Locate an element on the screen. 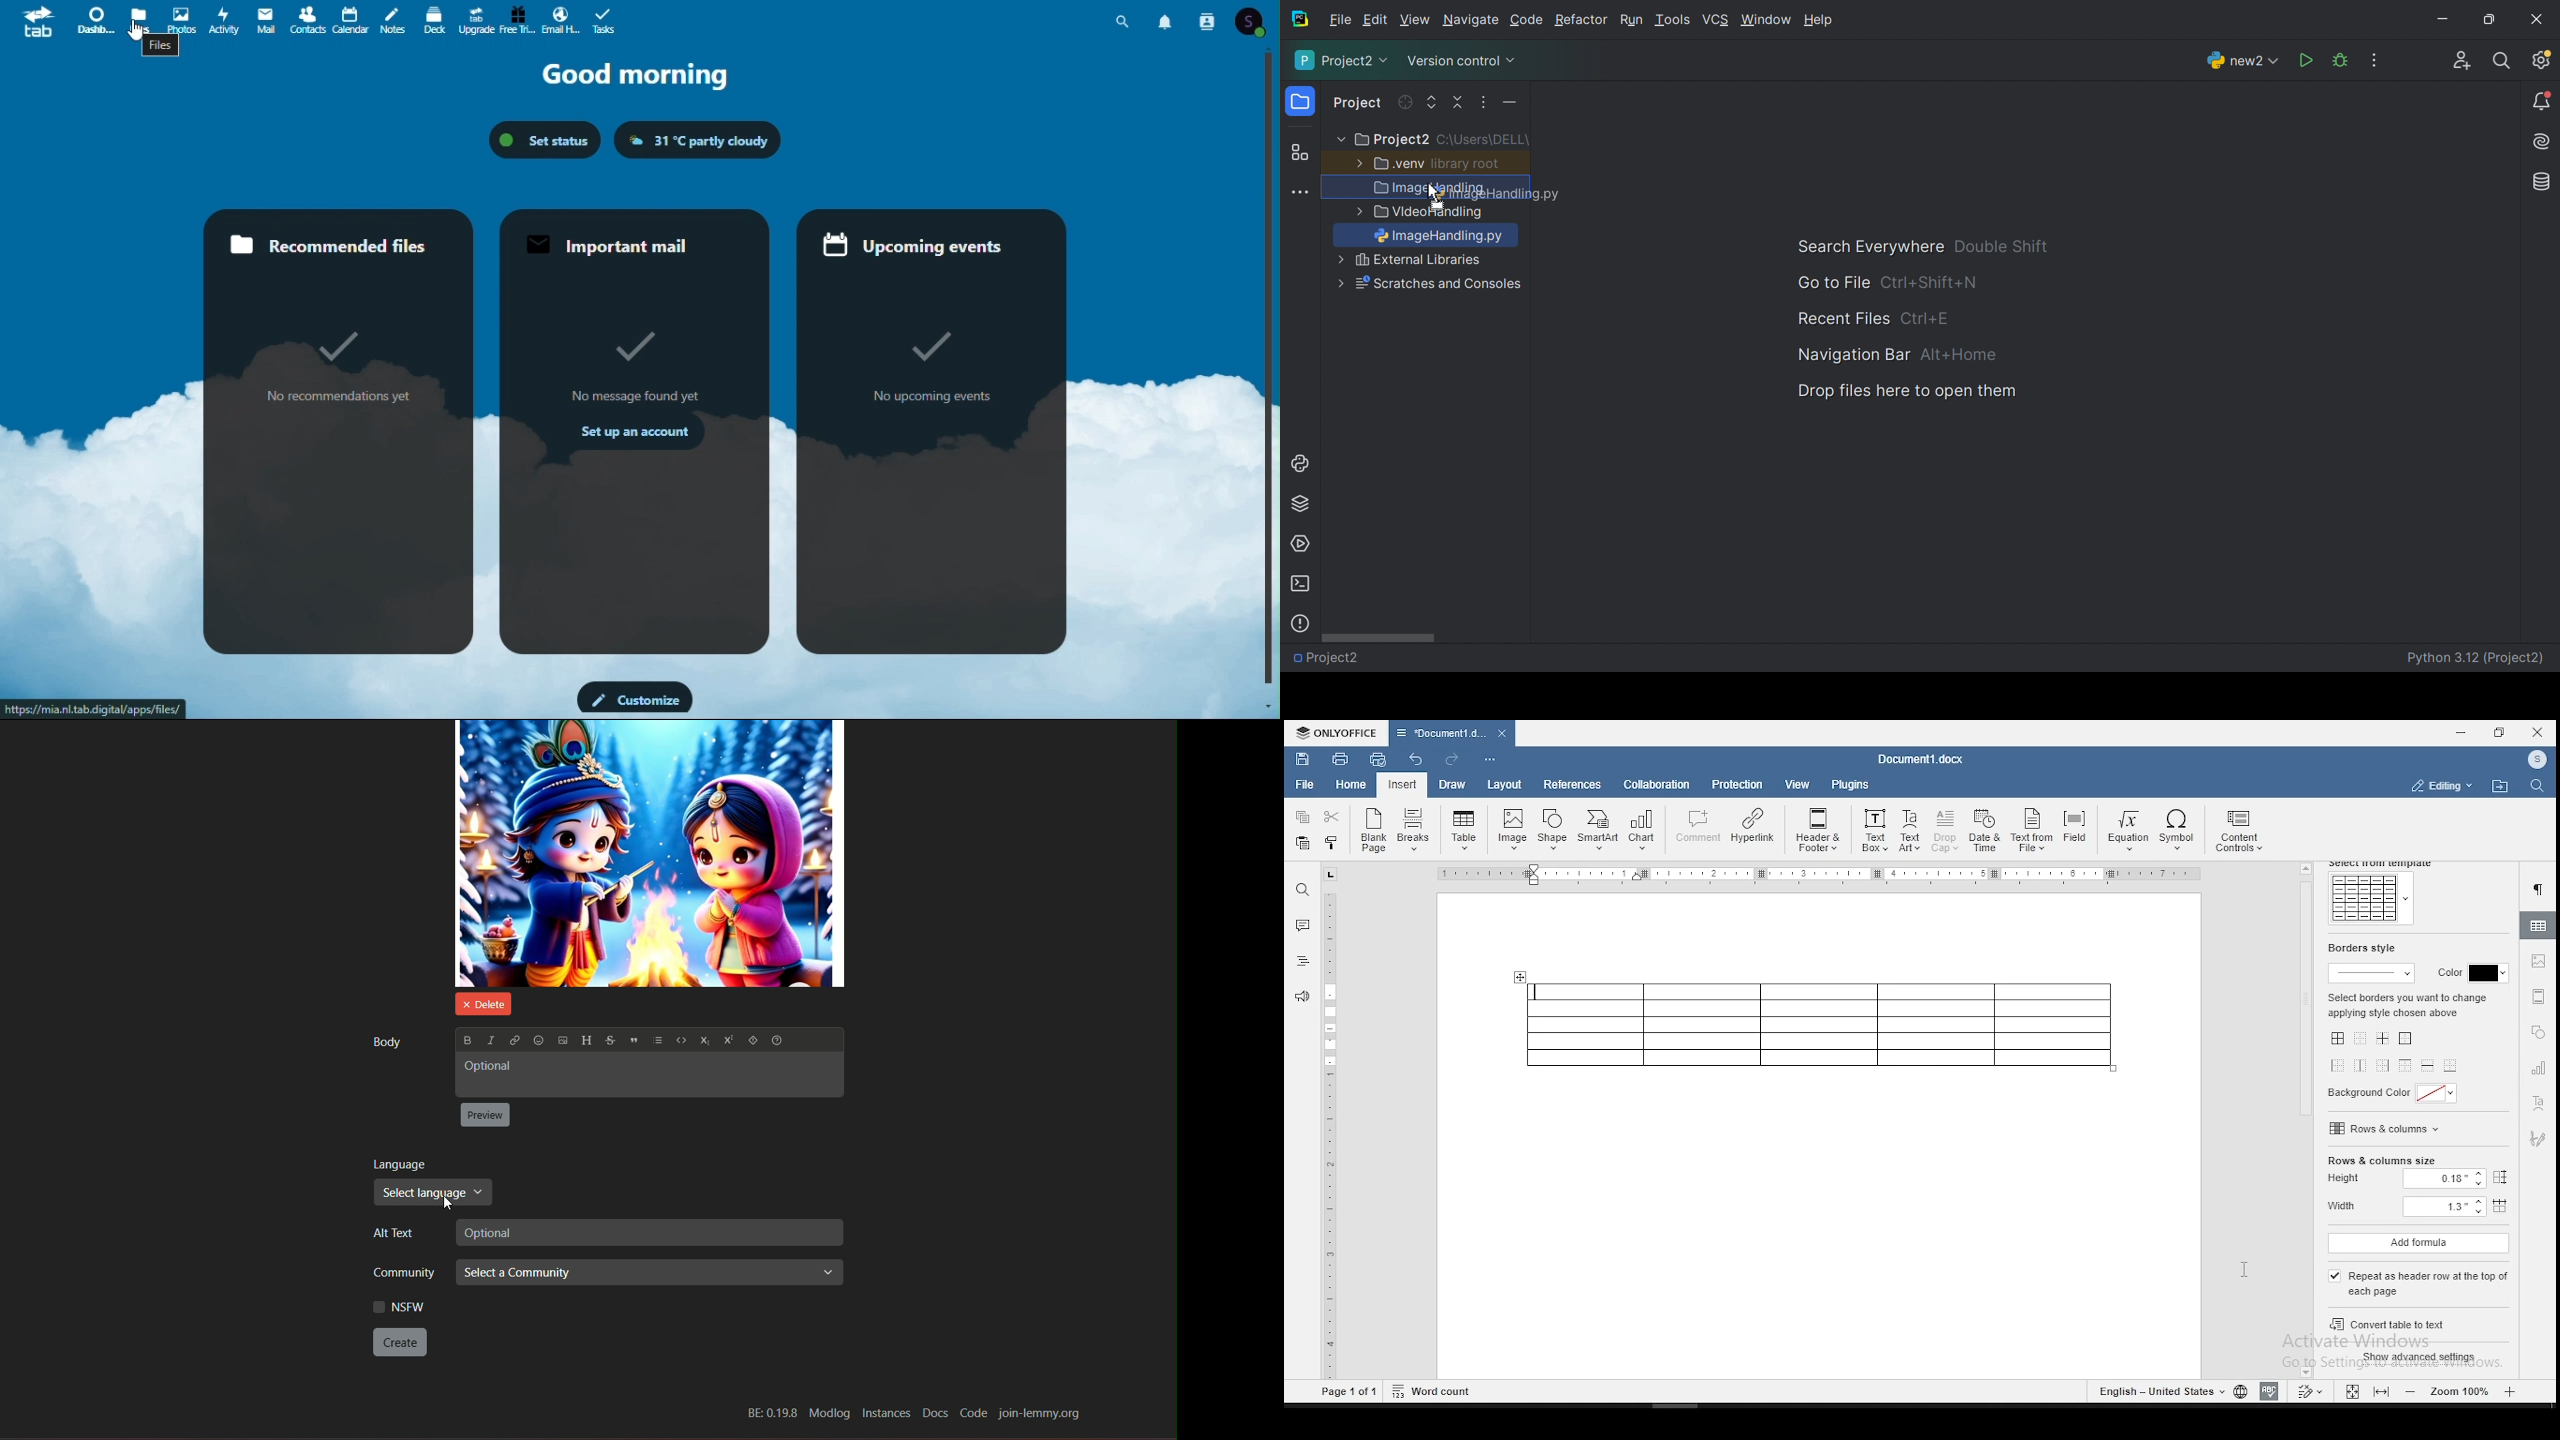  vertical scroll bar is located at coordinates (1272, 370).